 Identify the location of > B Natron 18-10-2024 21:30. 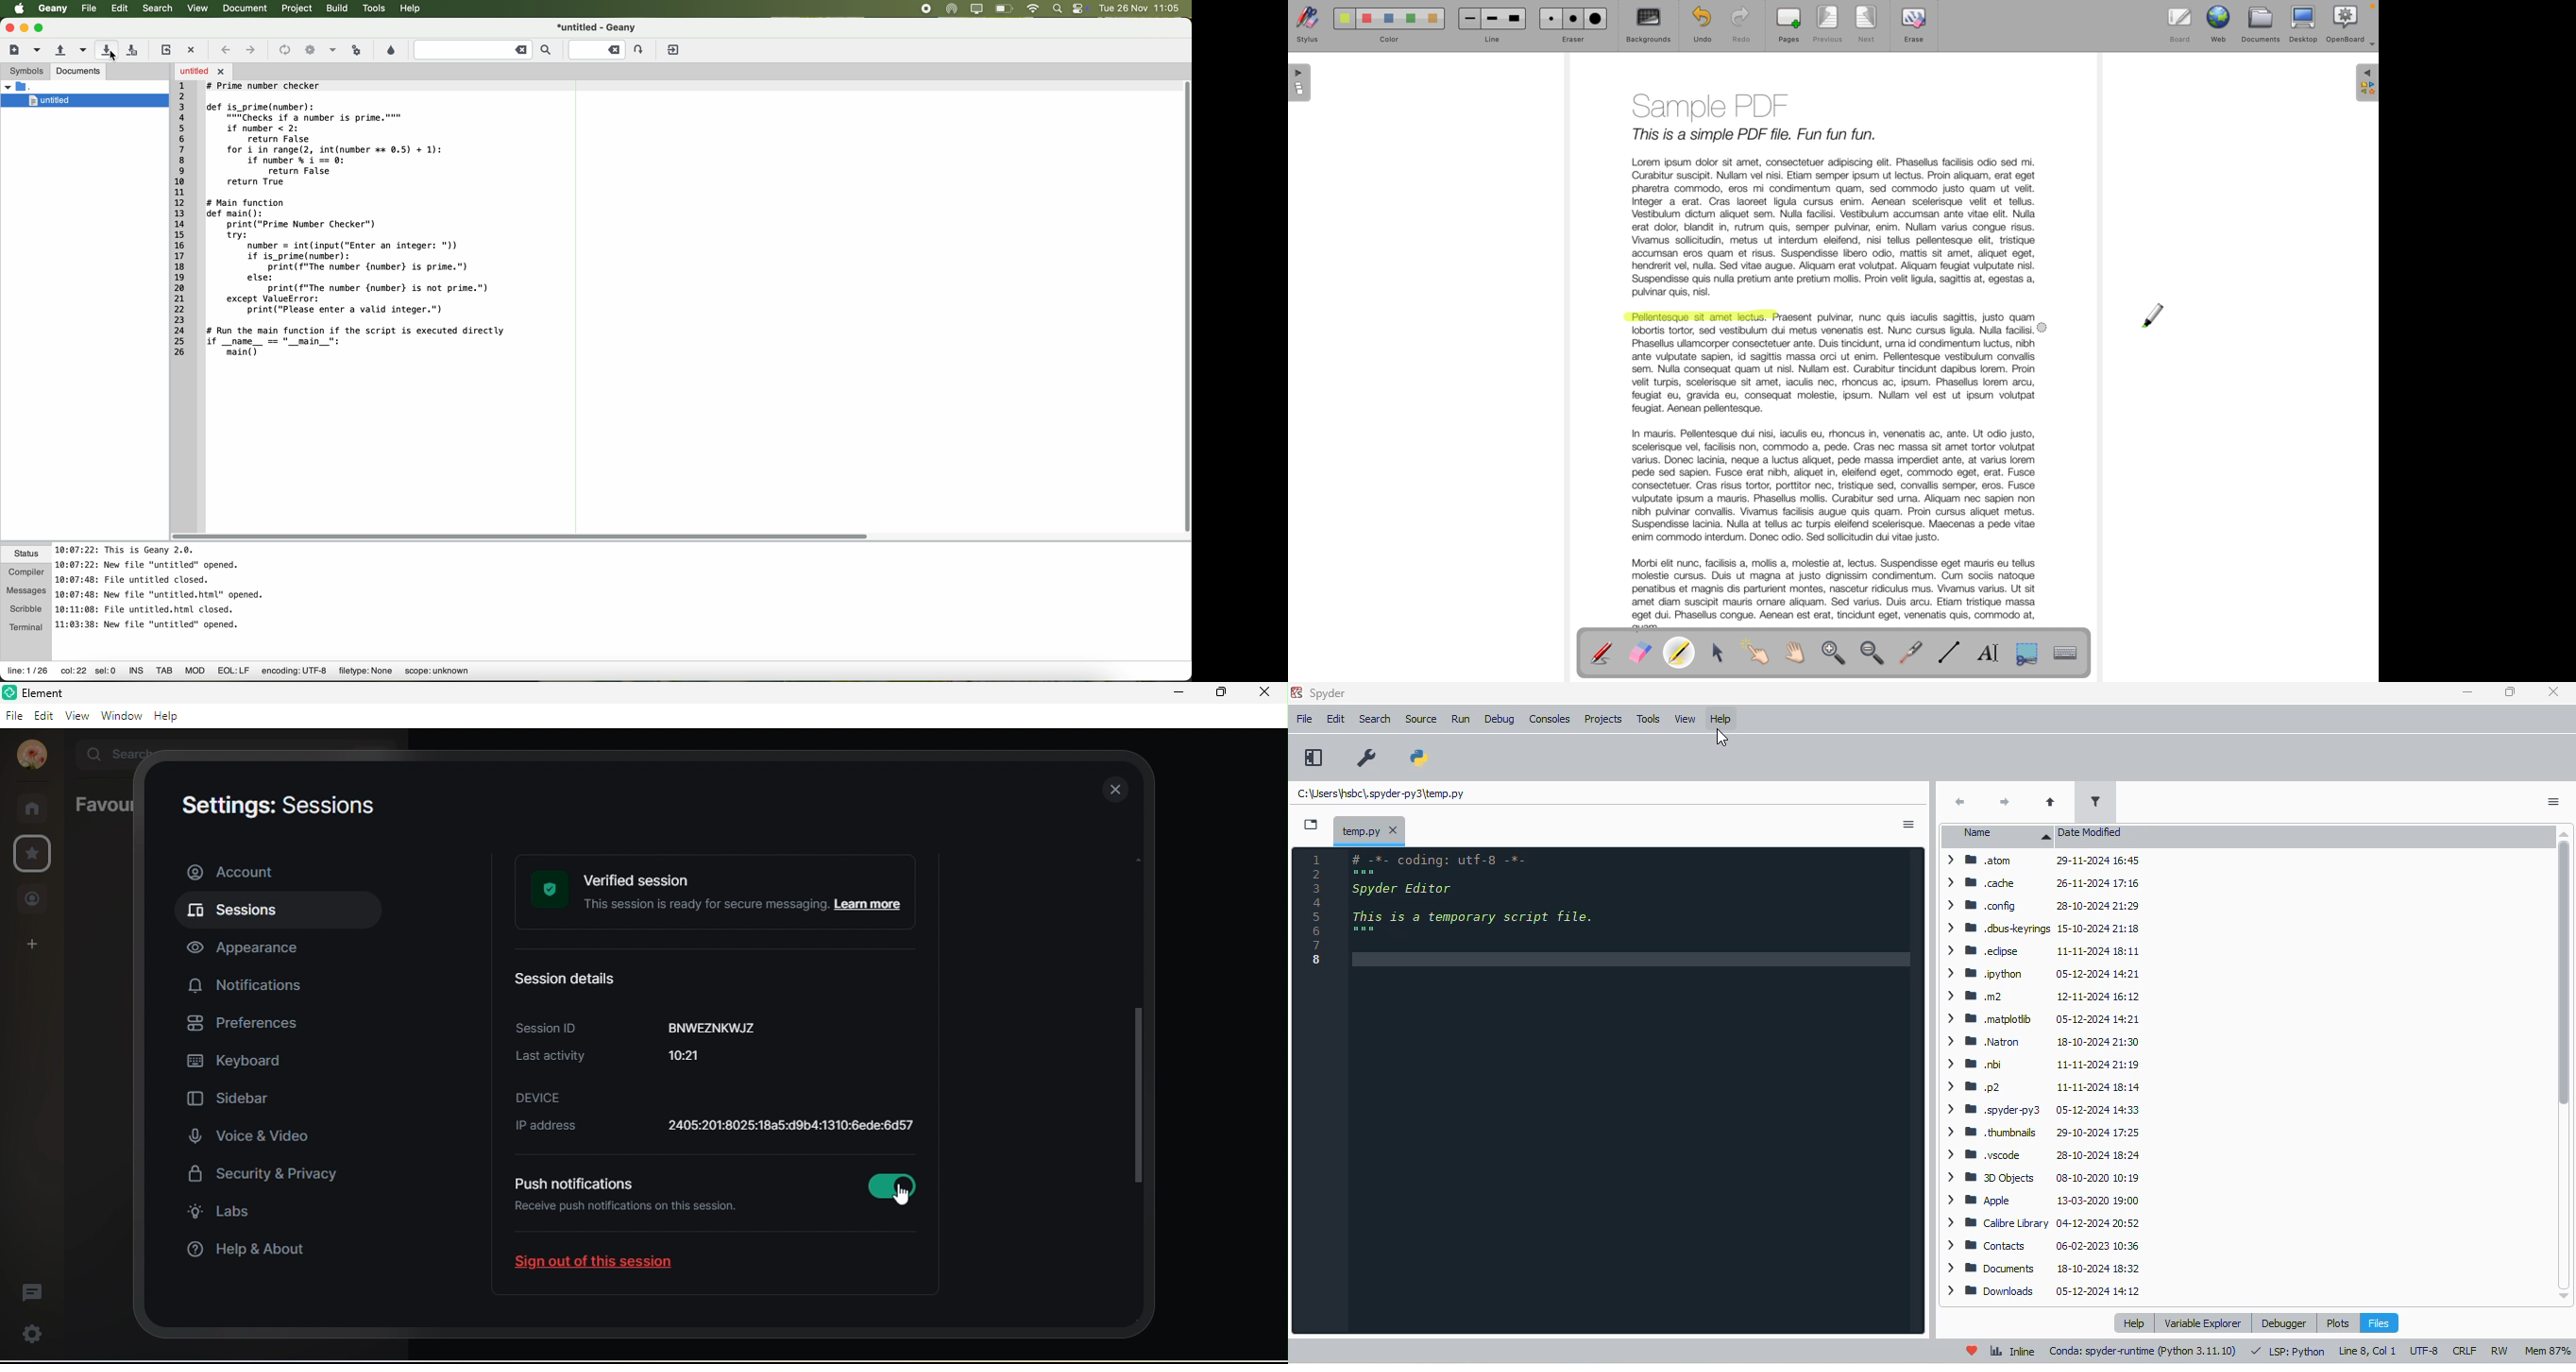
(2041, 1042).